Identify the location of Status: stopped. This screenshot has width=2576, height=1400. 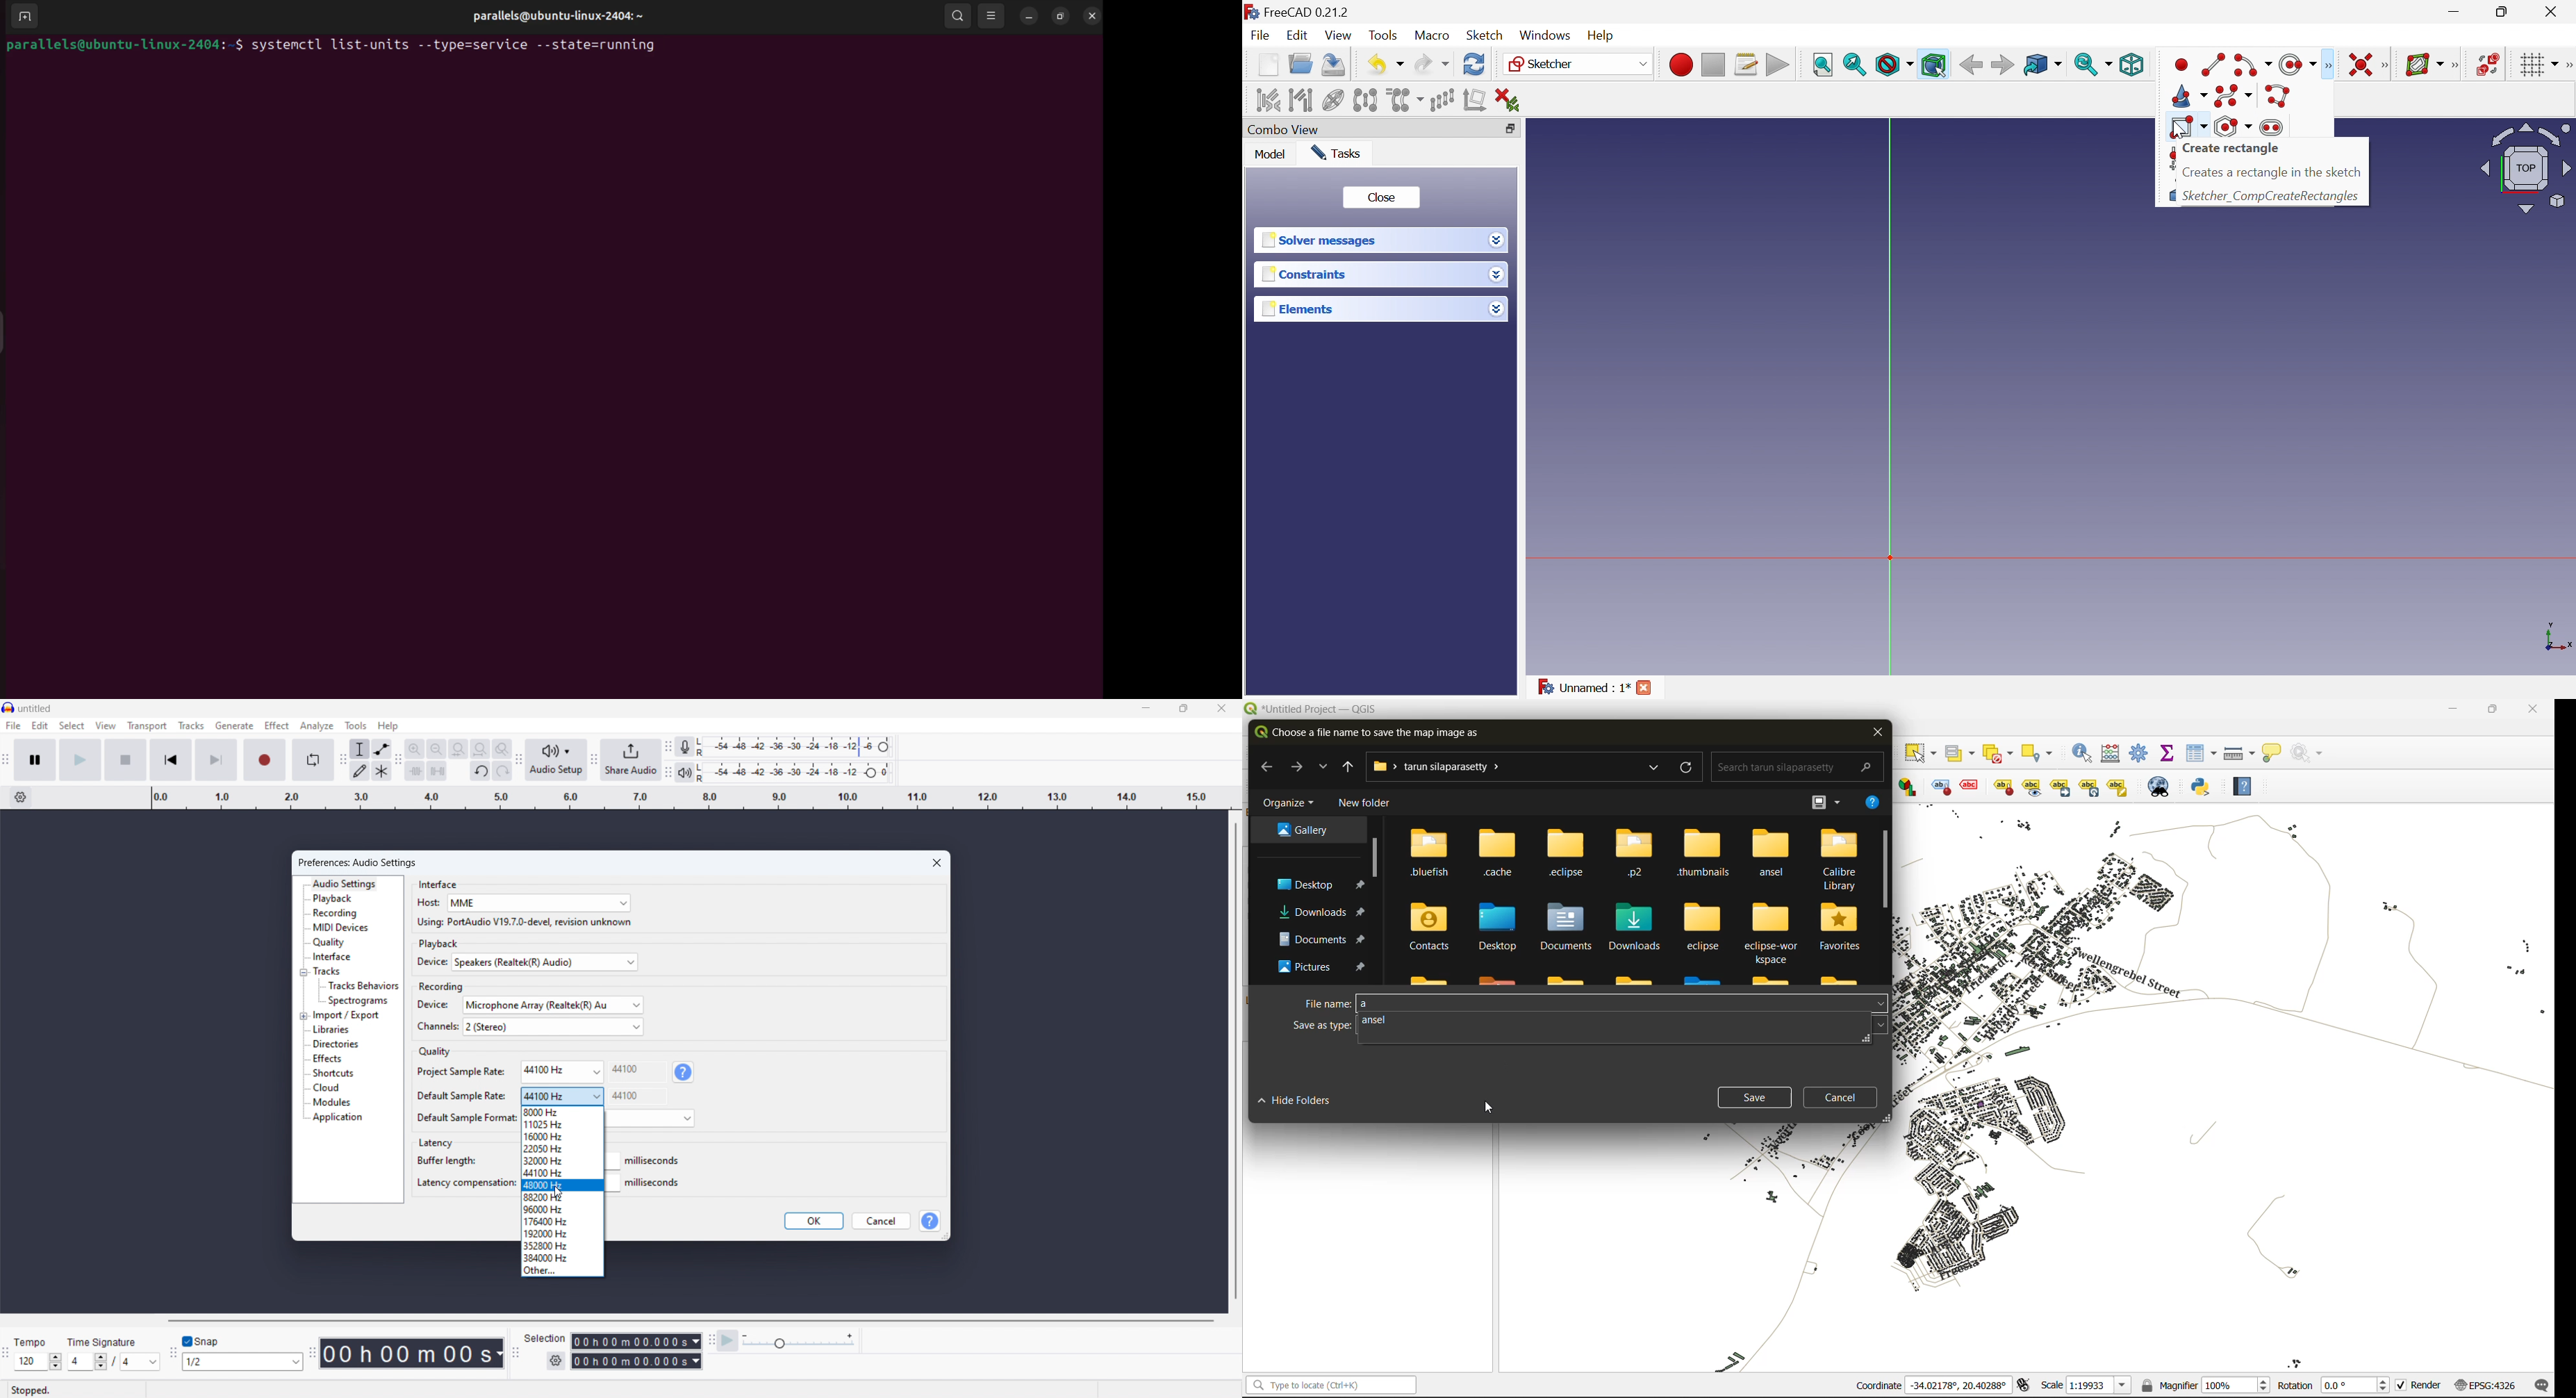
(32, 1390).